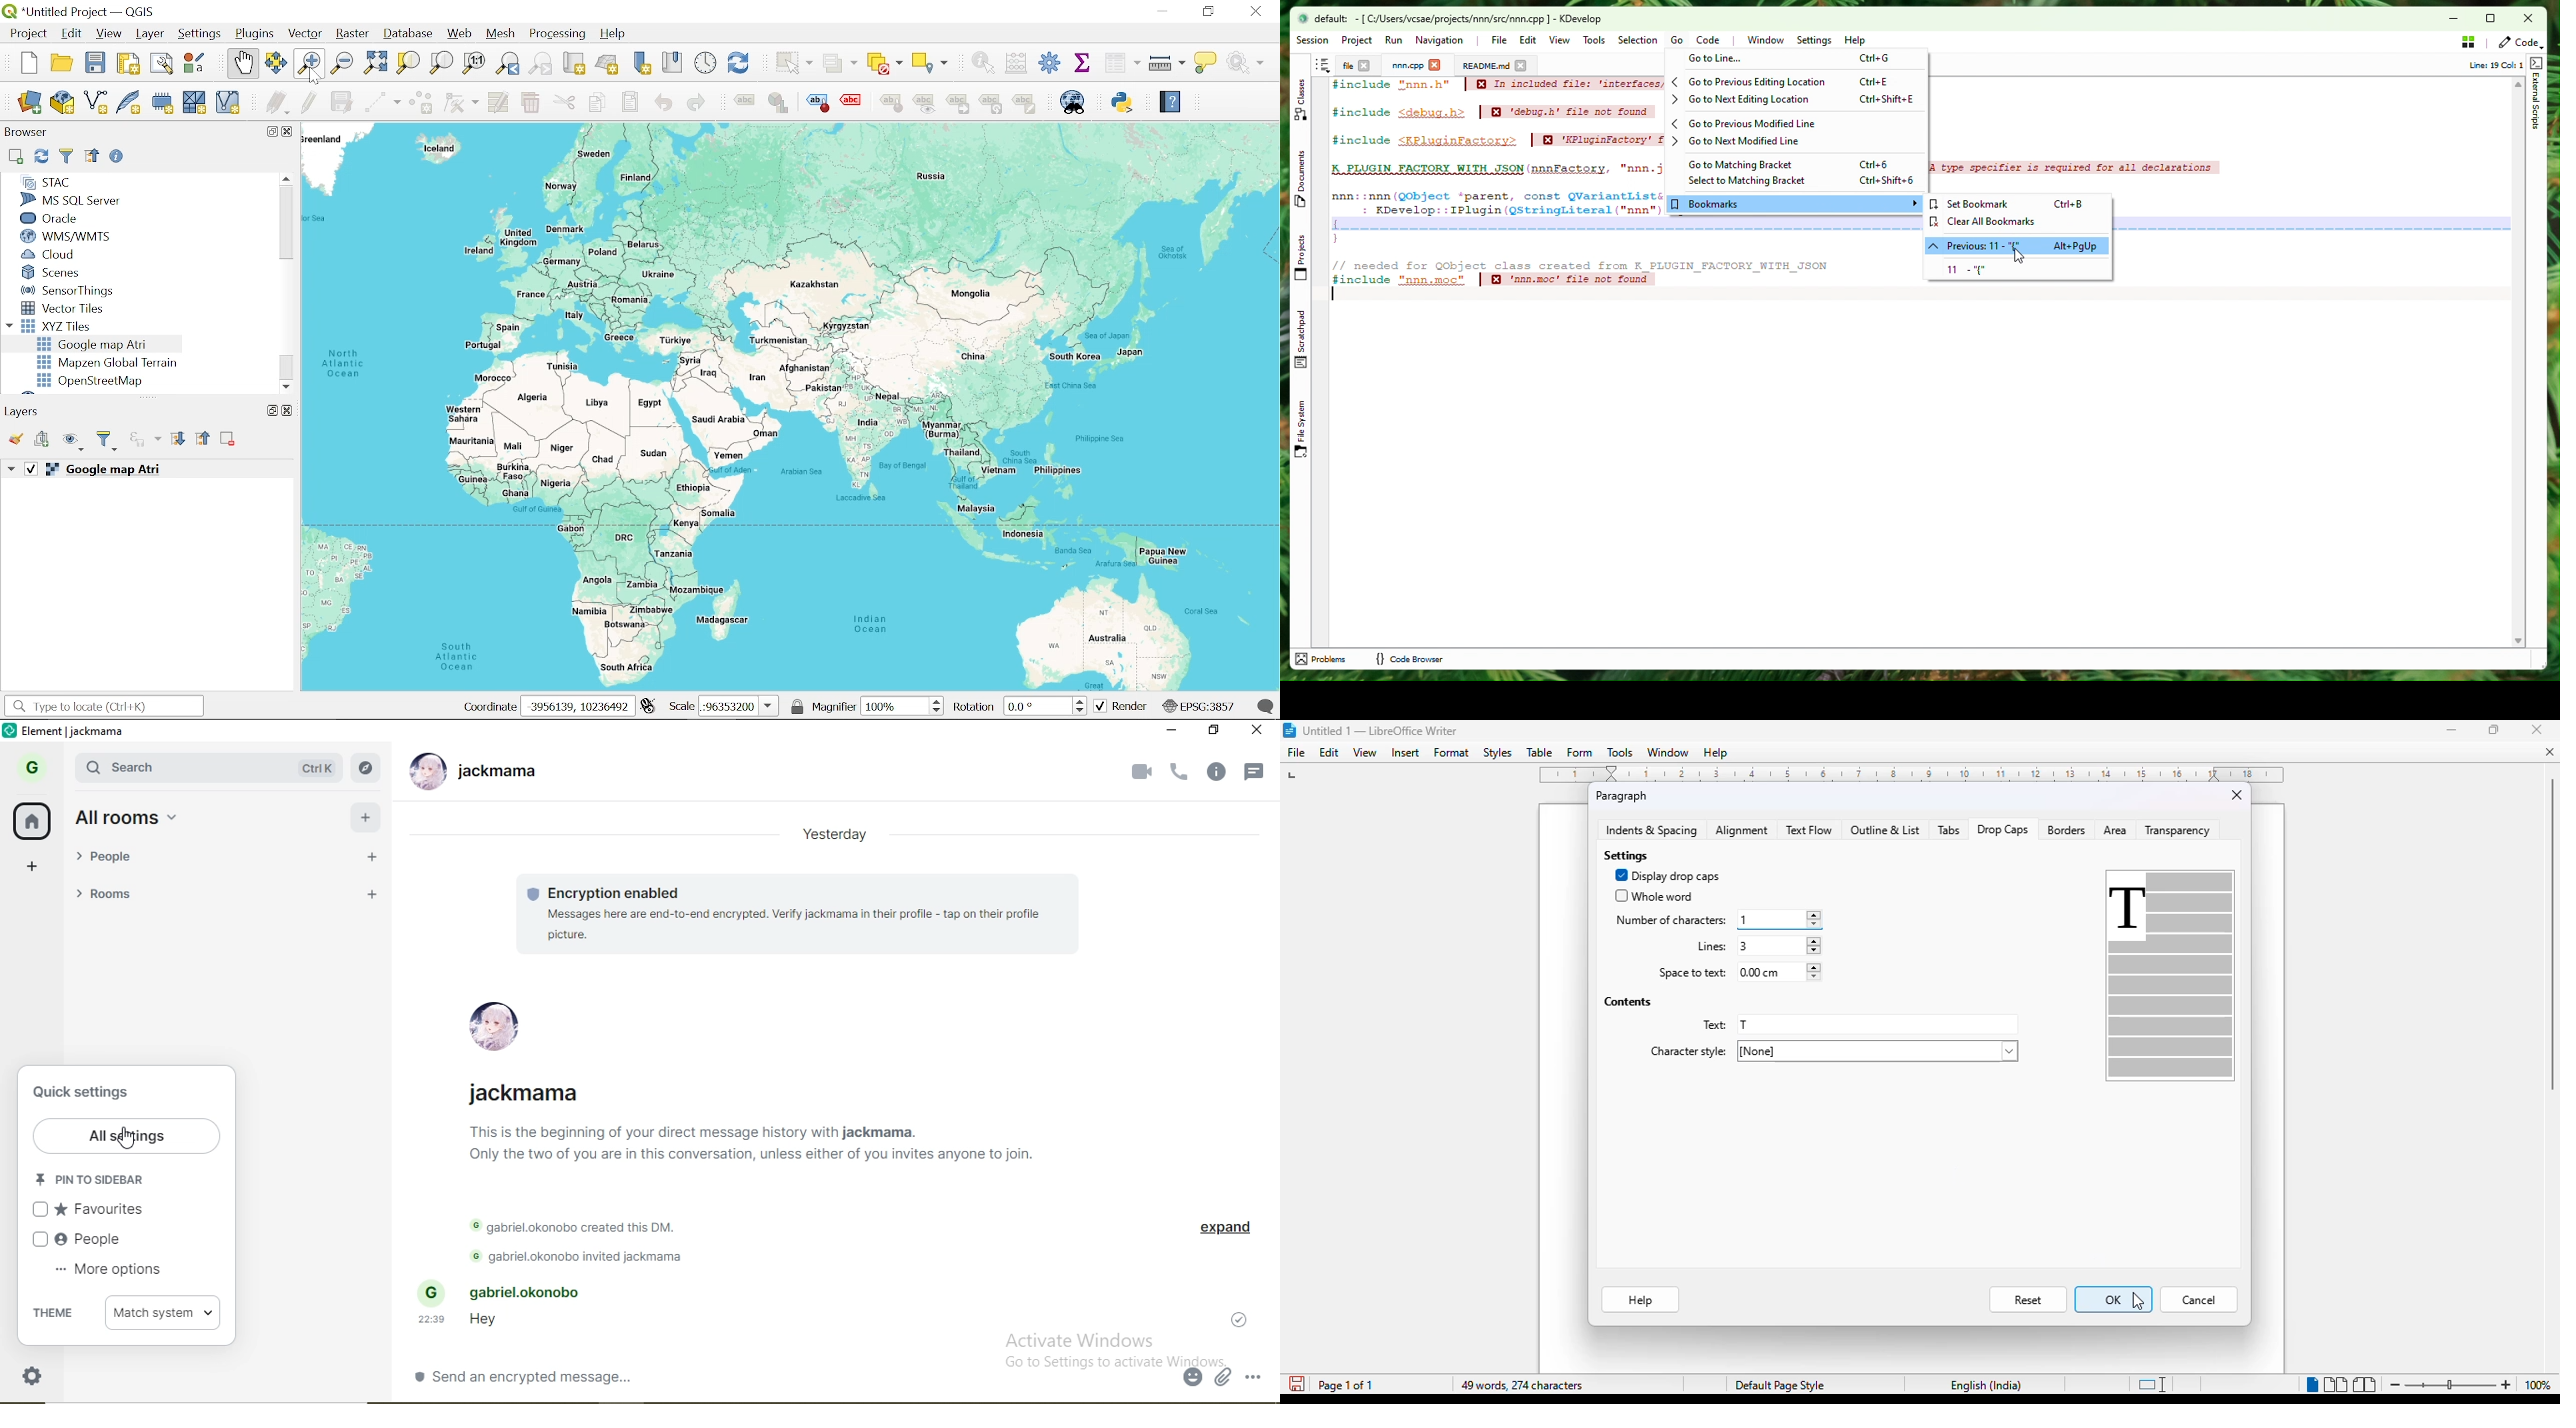 This screenshot has height=1428, width=2576. What do you see at coordinates (1622, 797) in the screenshot?
I see `paragraph` at bounding box center [1622, 797].